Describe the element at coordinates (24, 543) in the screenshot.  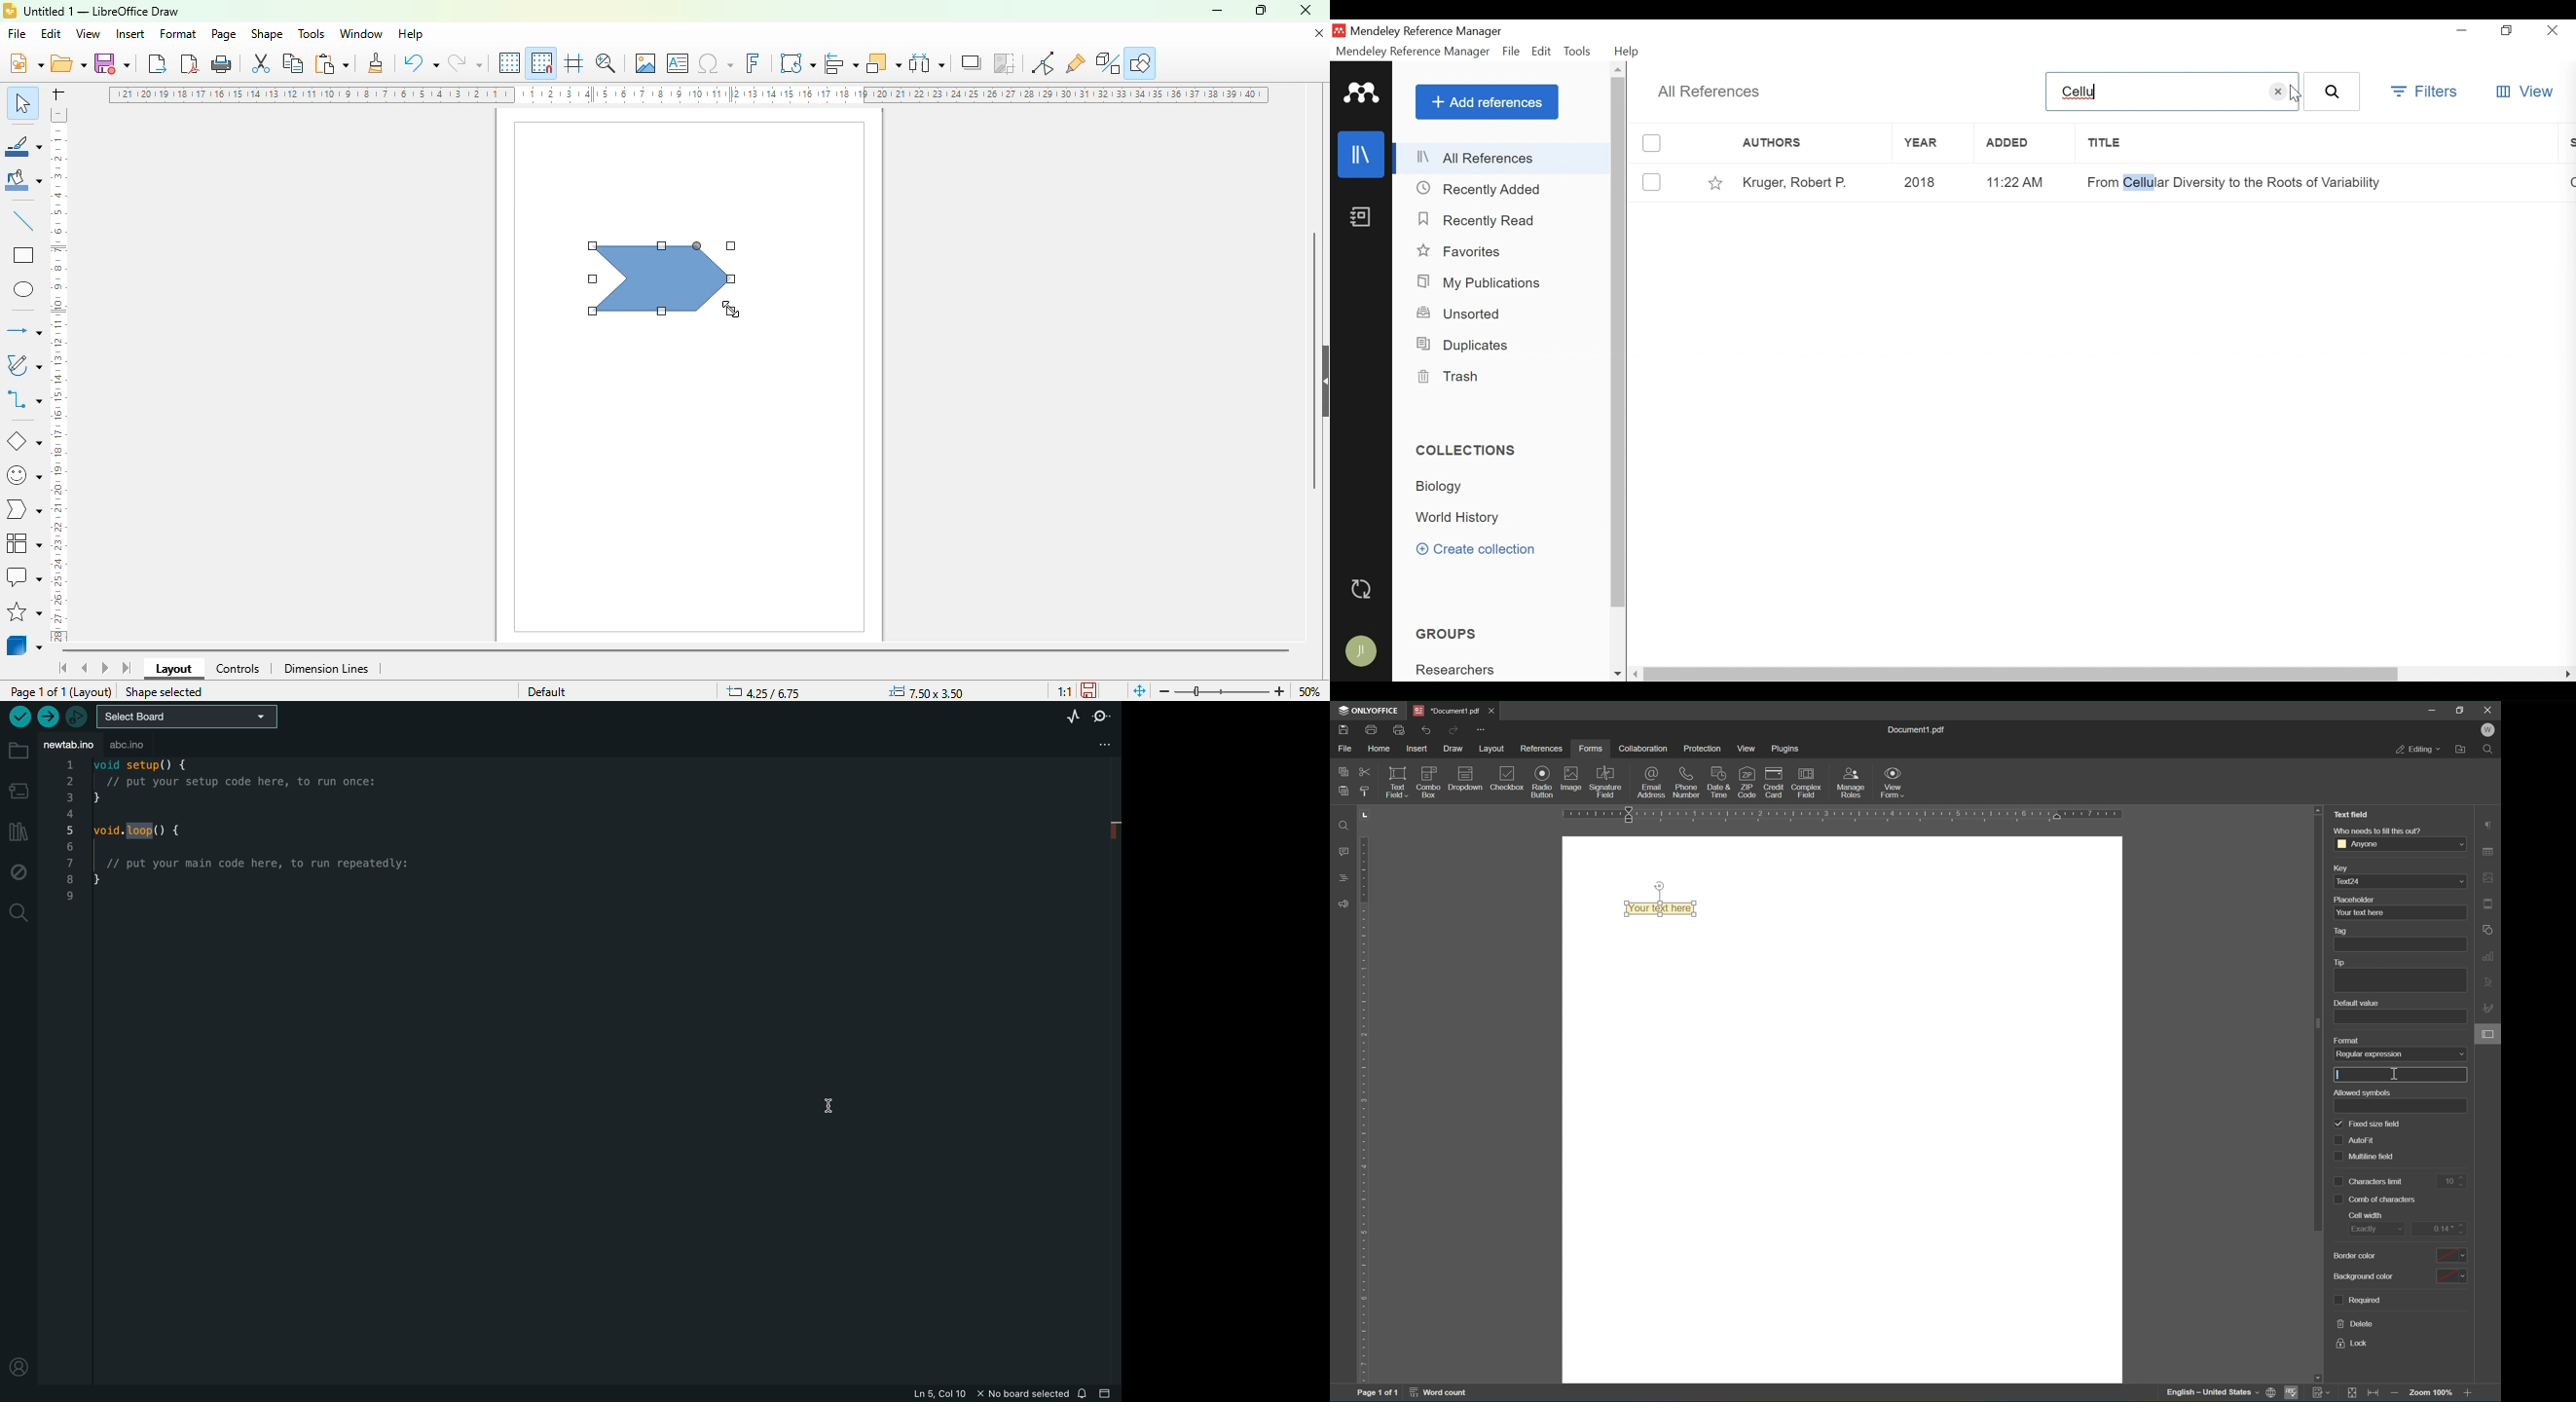
I see `flowchart` at that location.